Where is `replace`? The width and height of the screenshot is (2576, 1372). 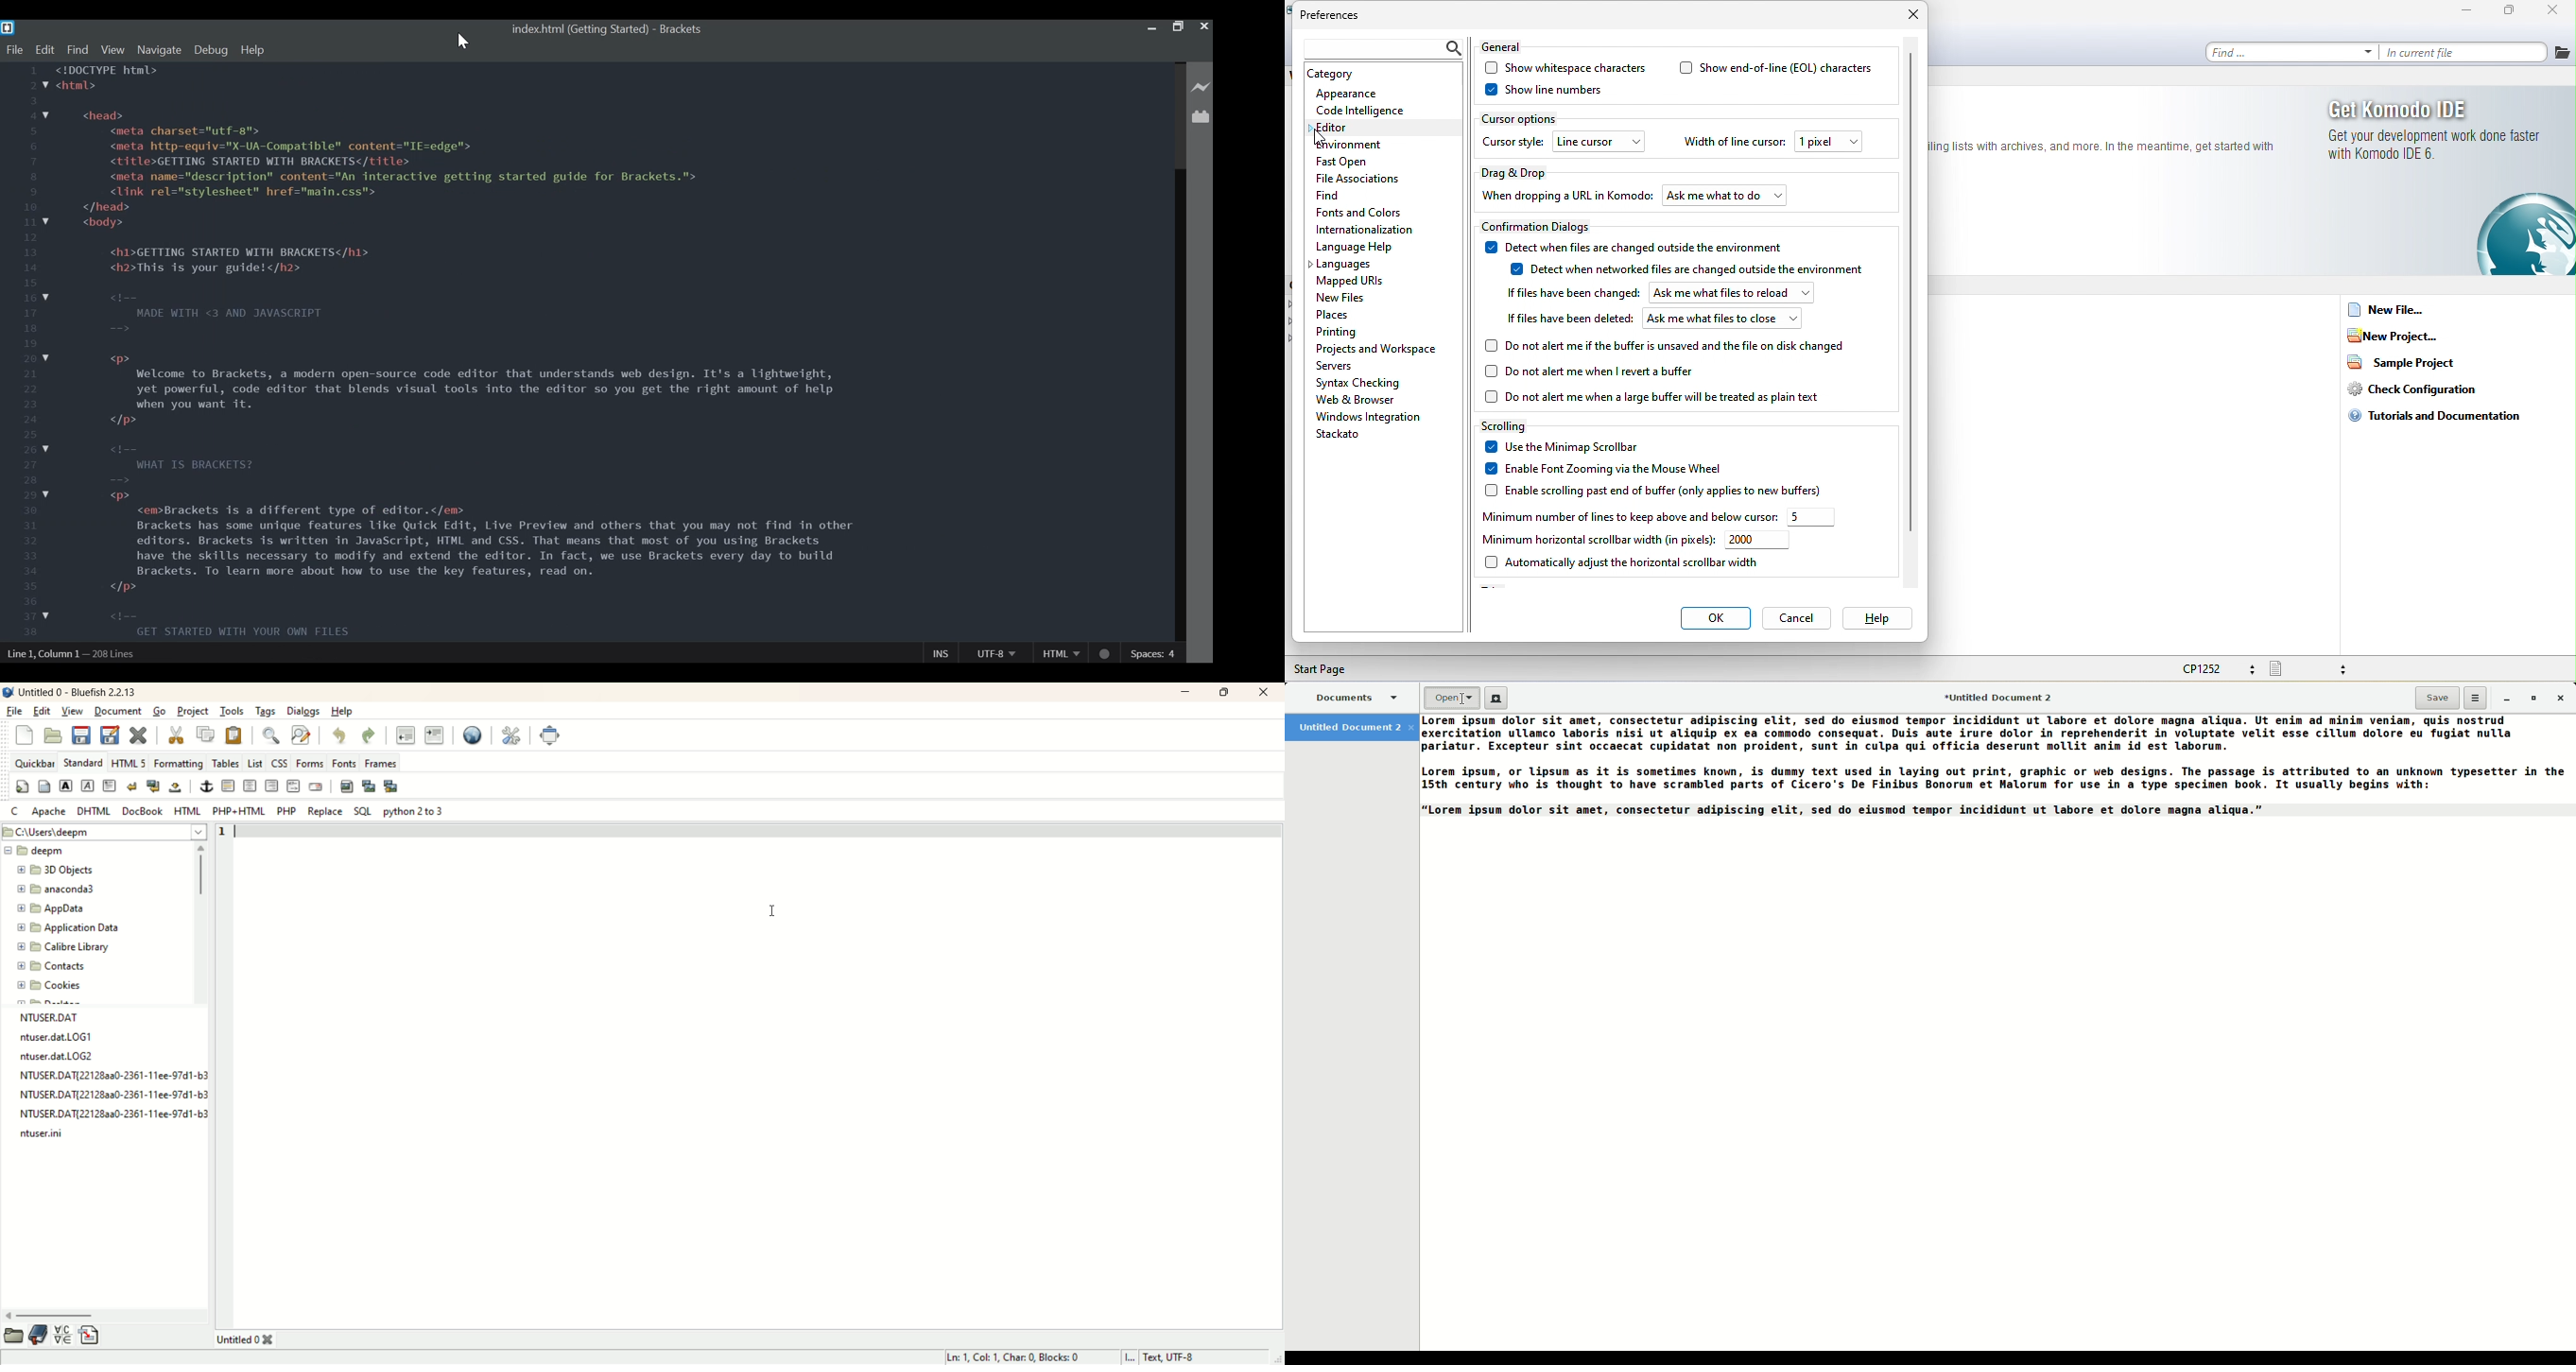
replace is located at coordinates (326, 812).